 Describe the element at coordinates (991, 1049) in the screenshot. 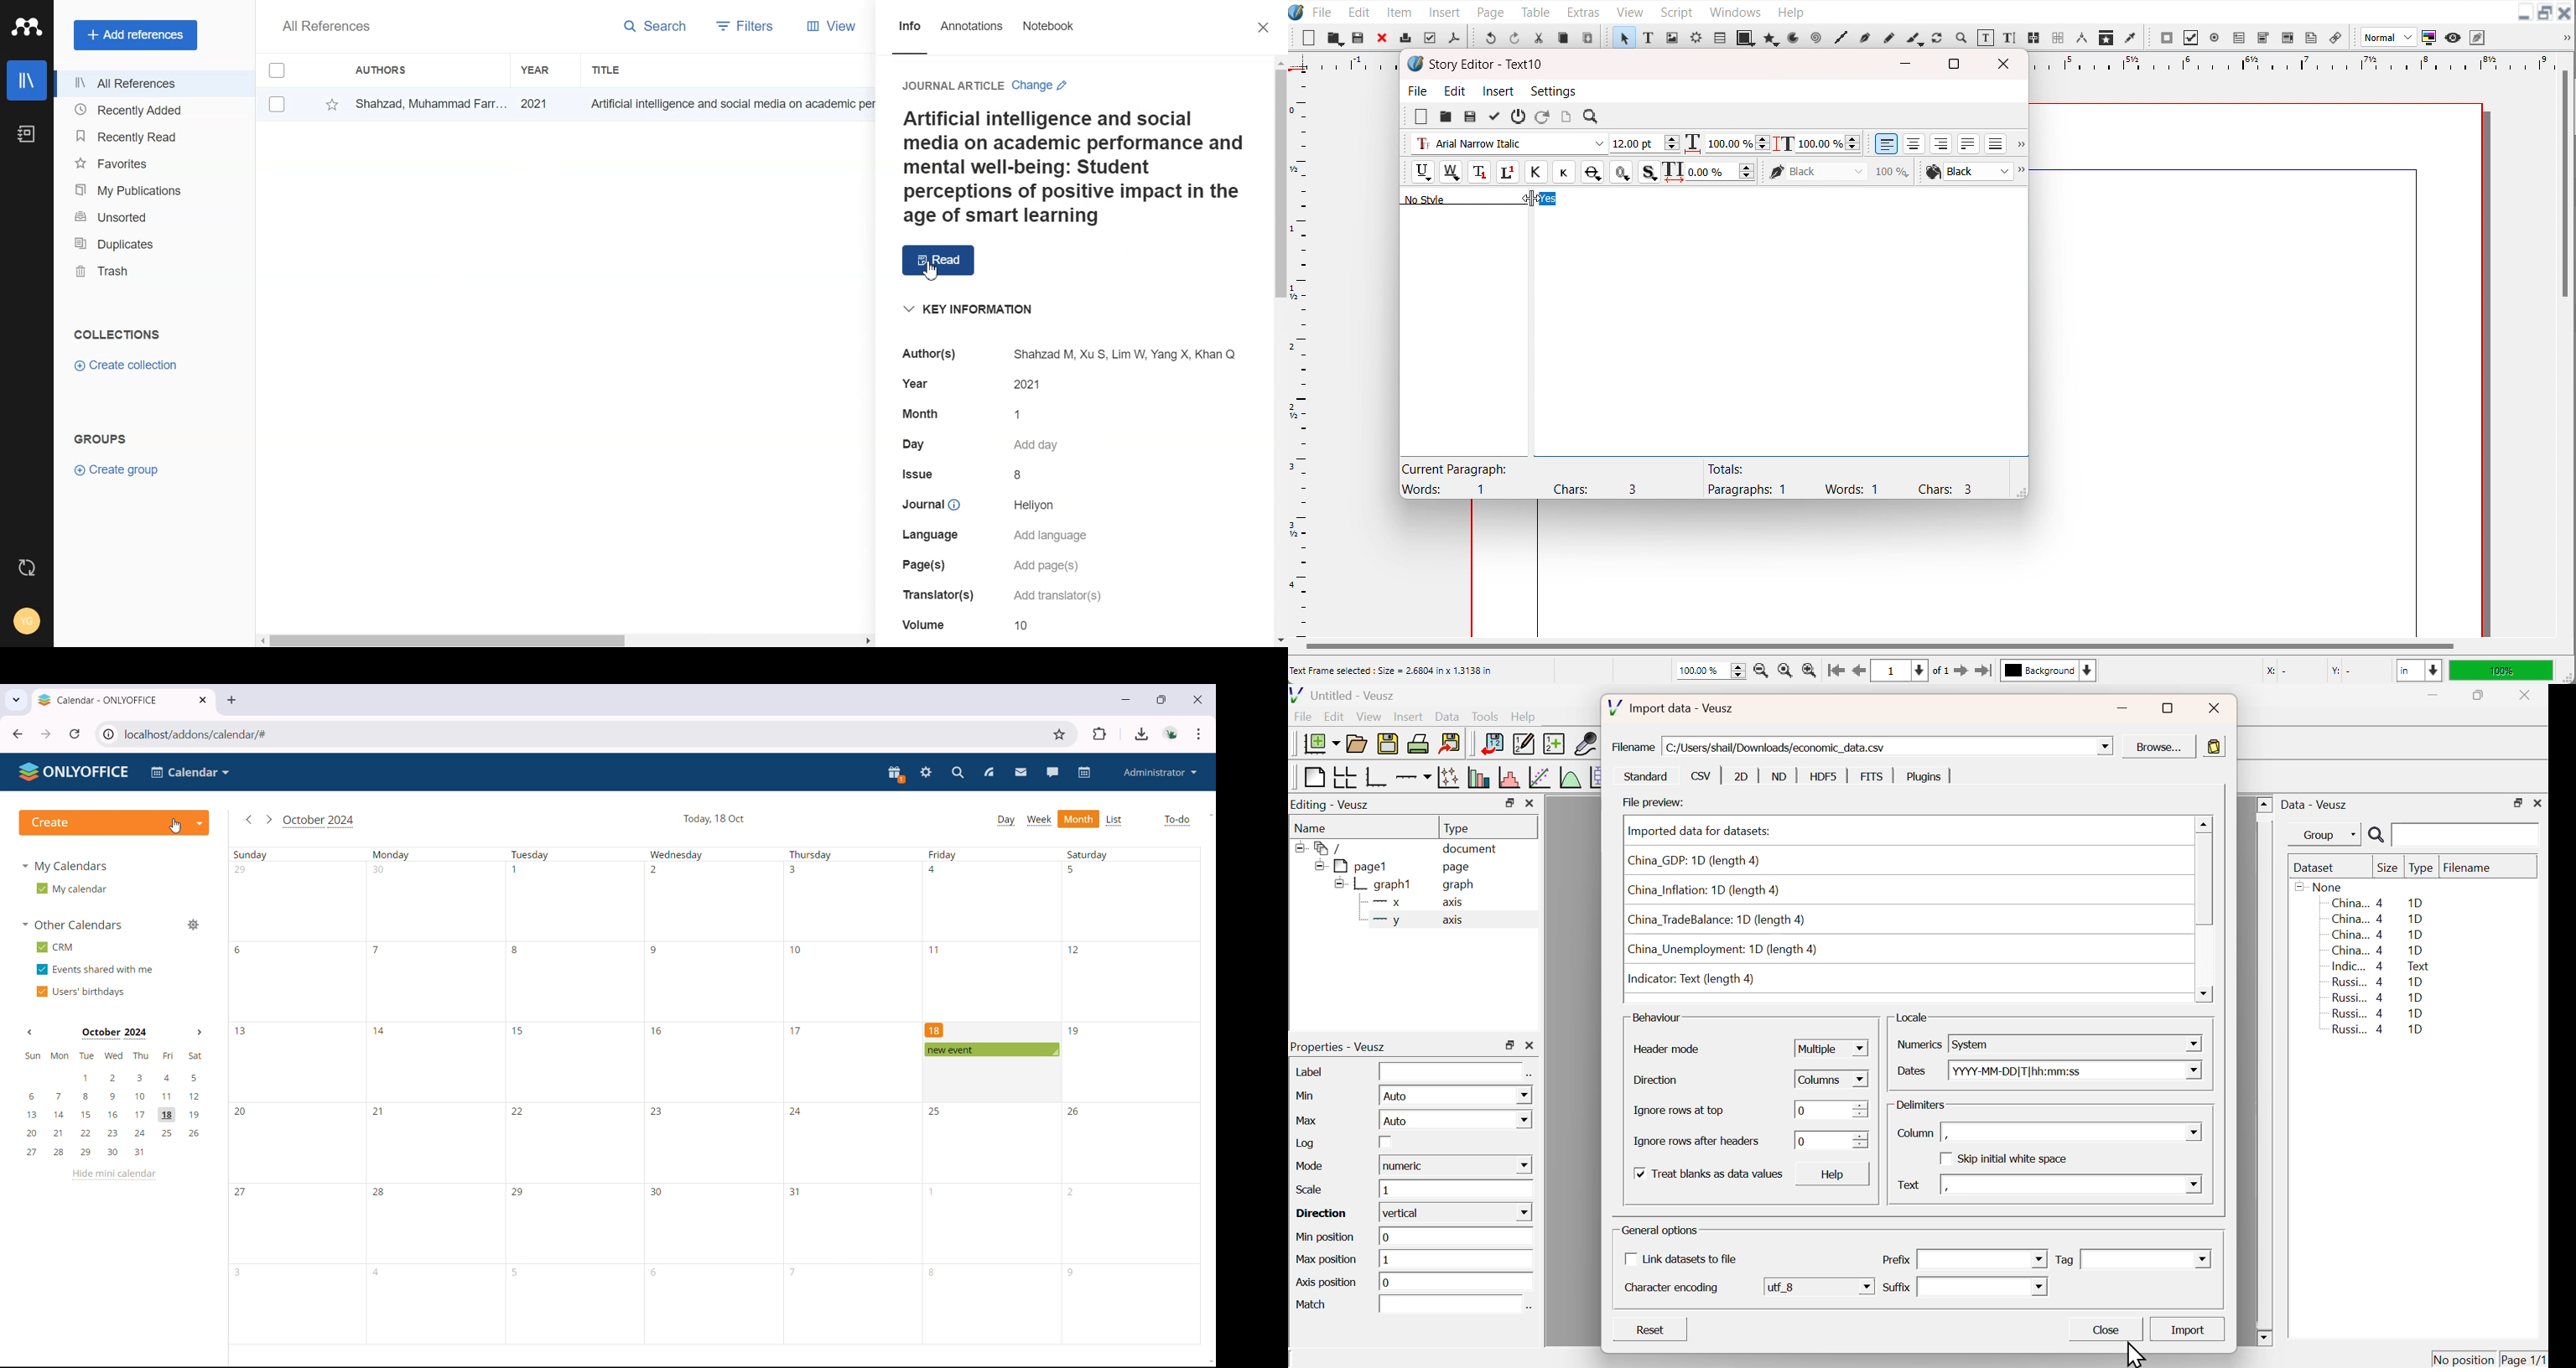

I see `scheduled event` at that location.